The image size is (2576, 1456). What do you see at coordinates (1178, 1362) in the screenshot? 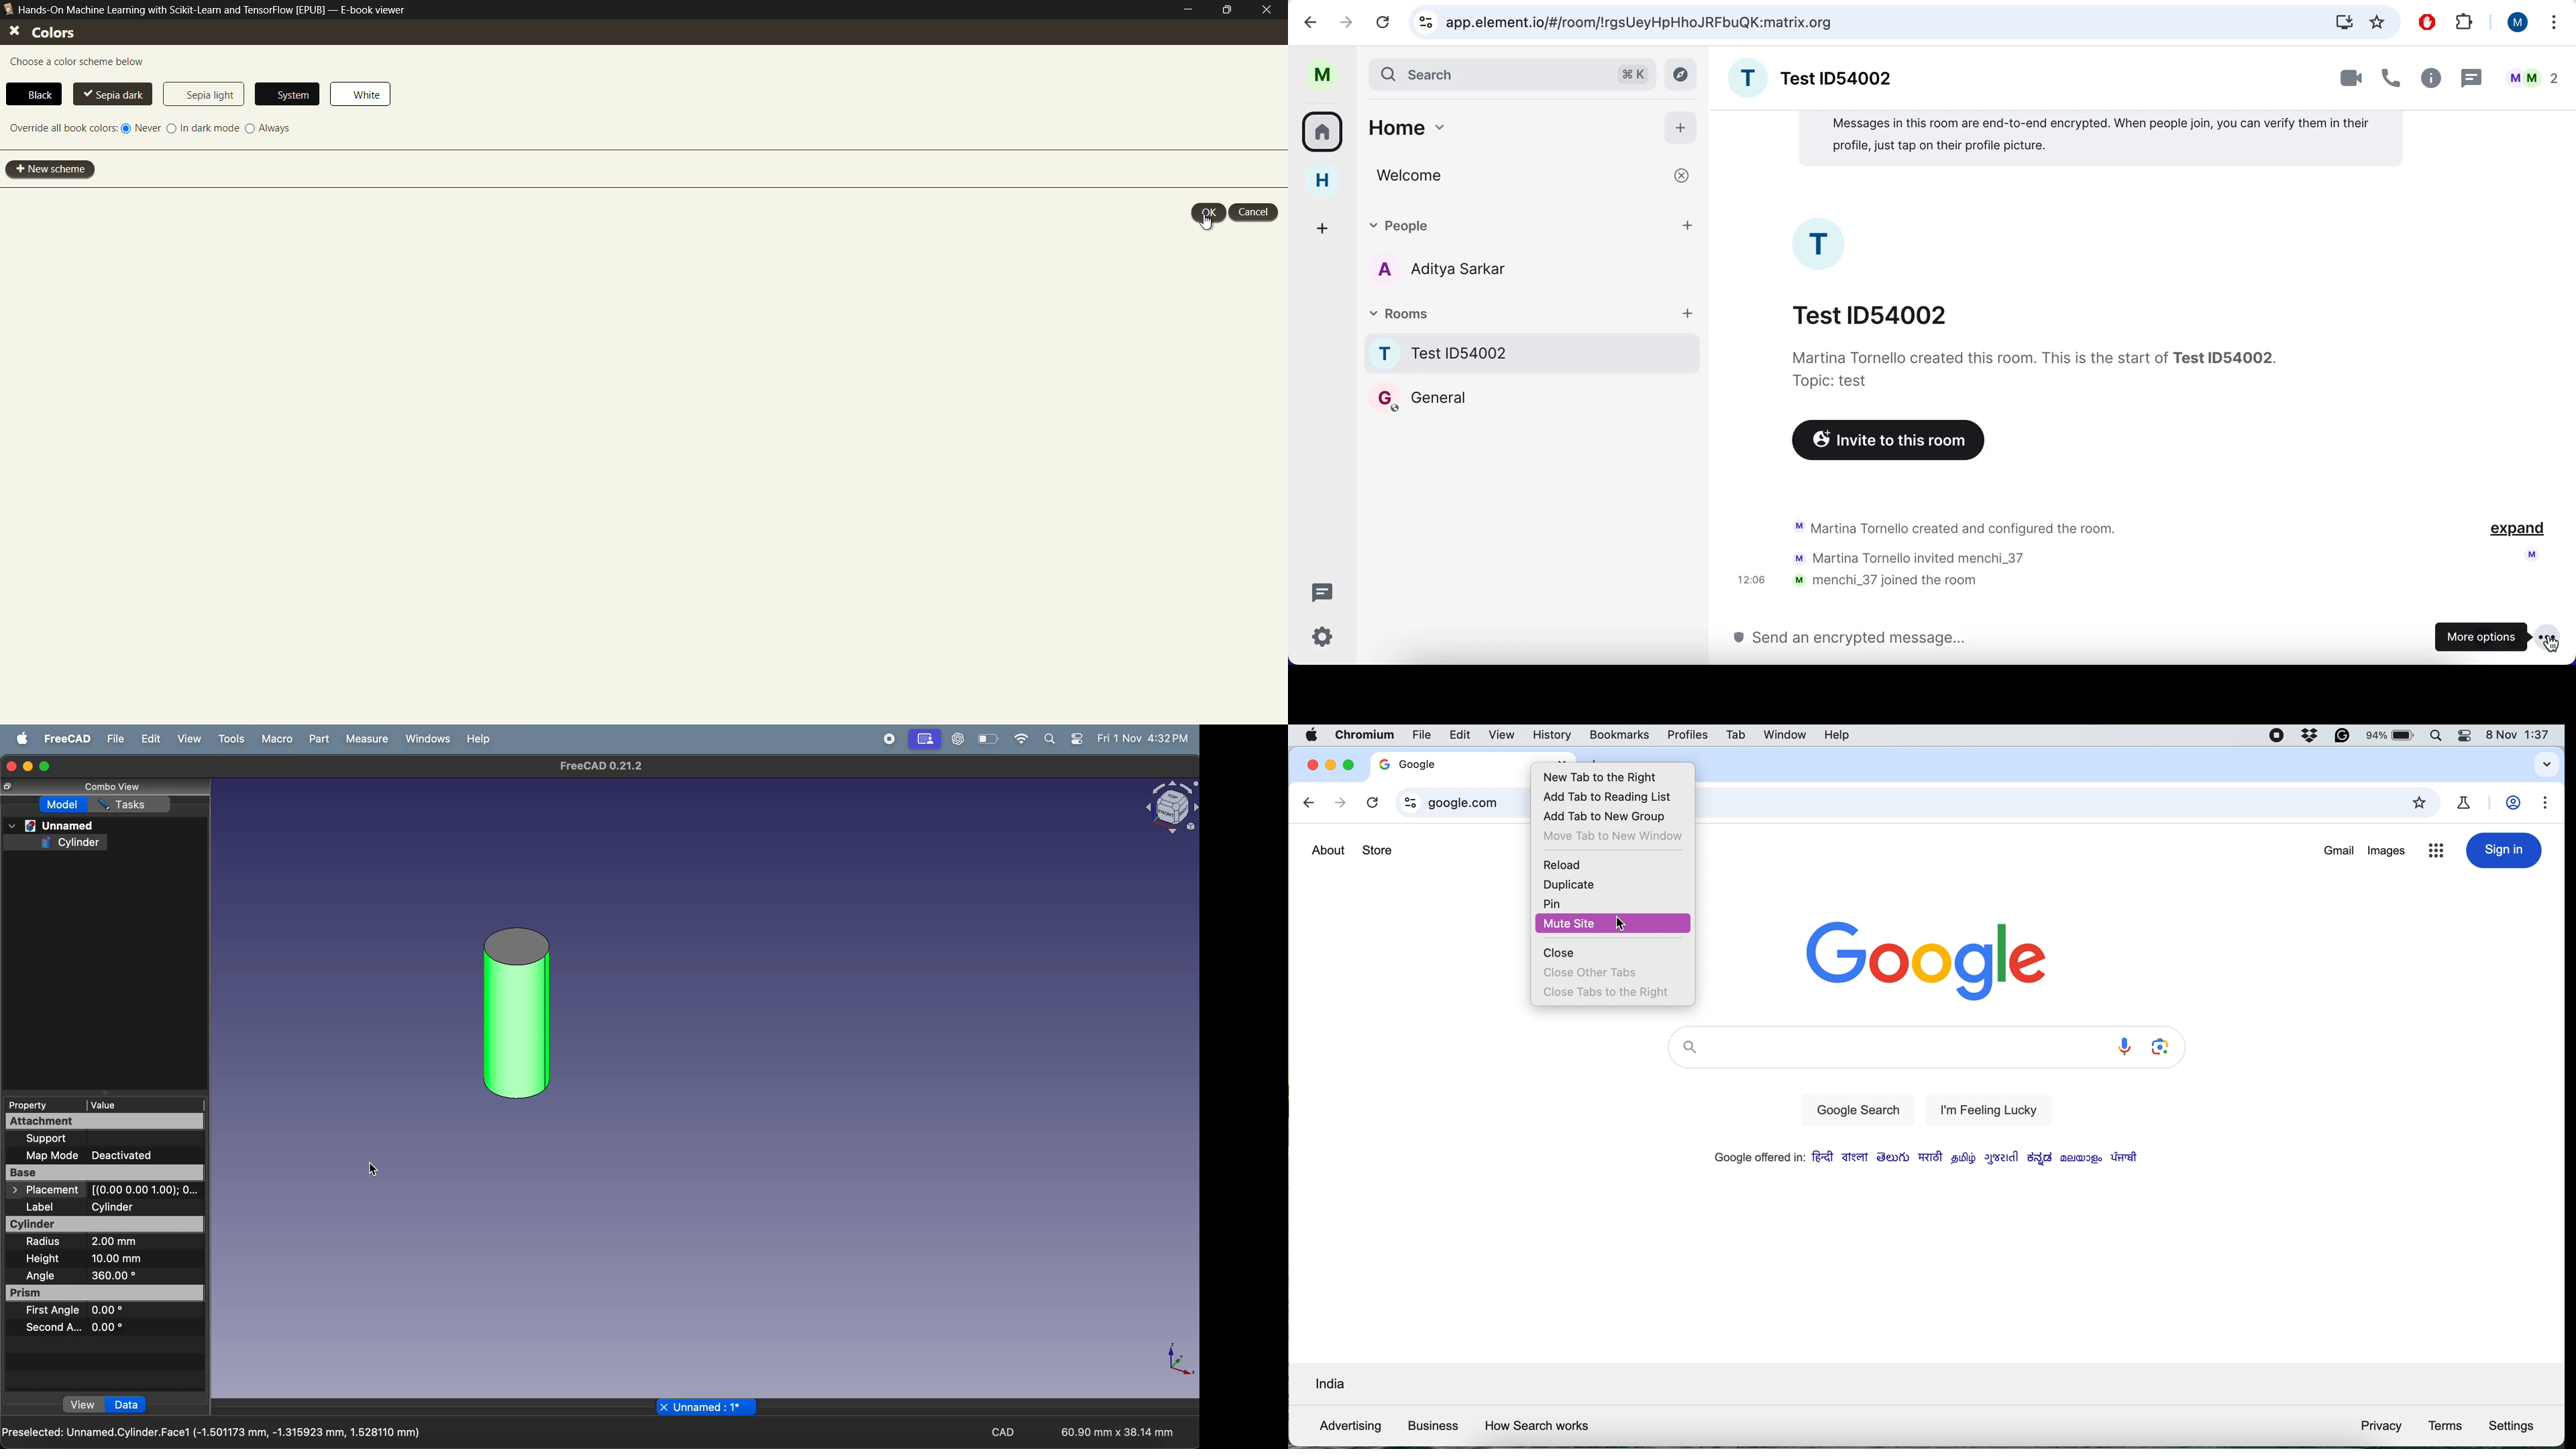
I see `axis` at bounding box center [1178, 1362].